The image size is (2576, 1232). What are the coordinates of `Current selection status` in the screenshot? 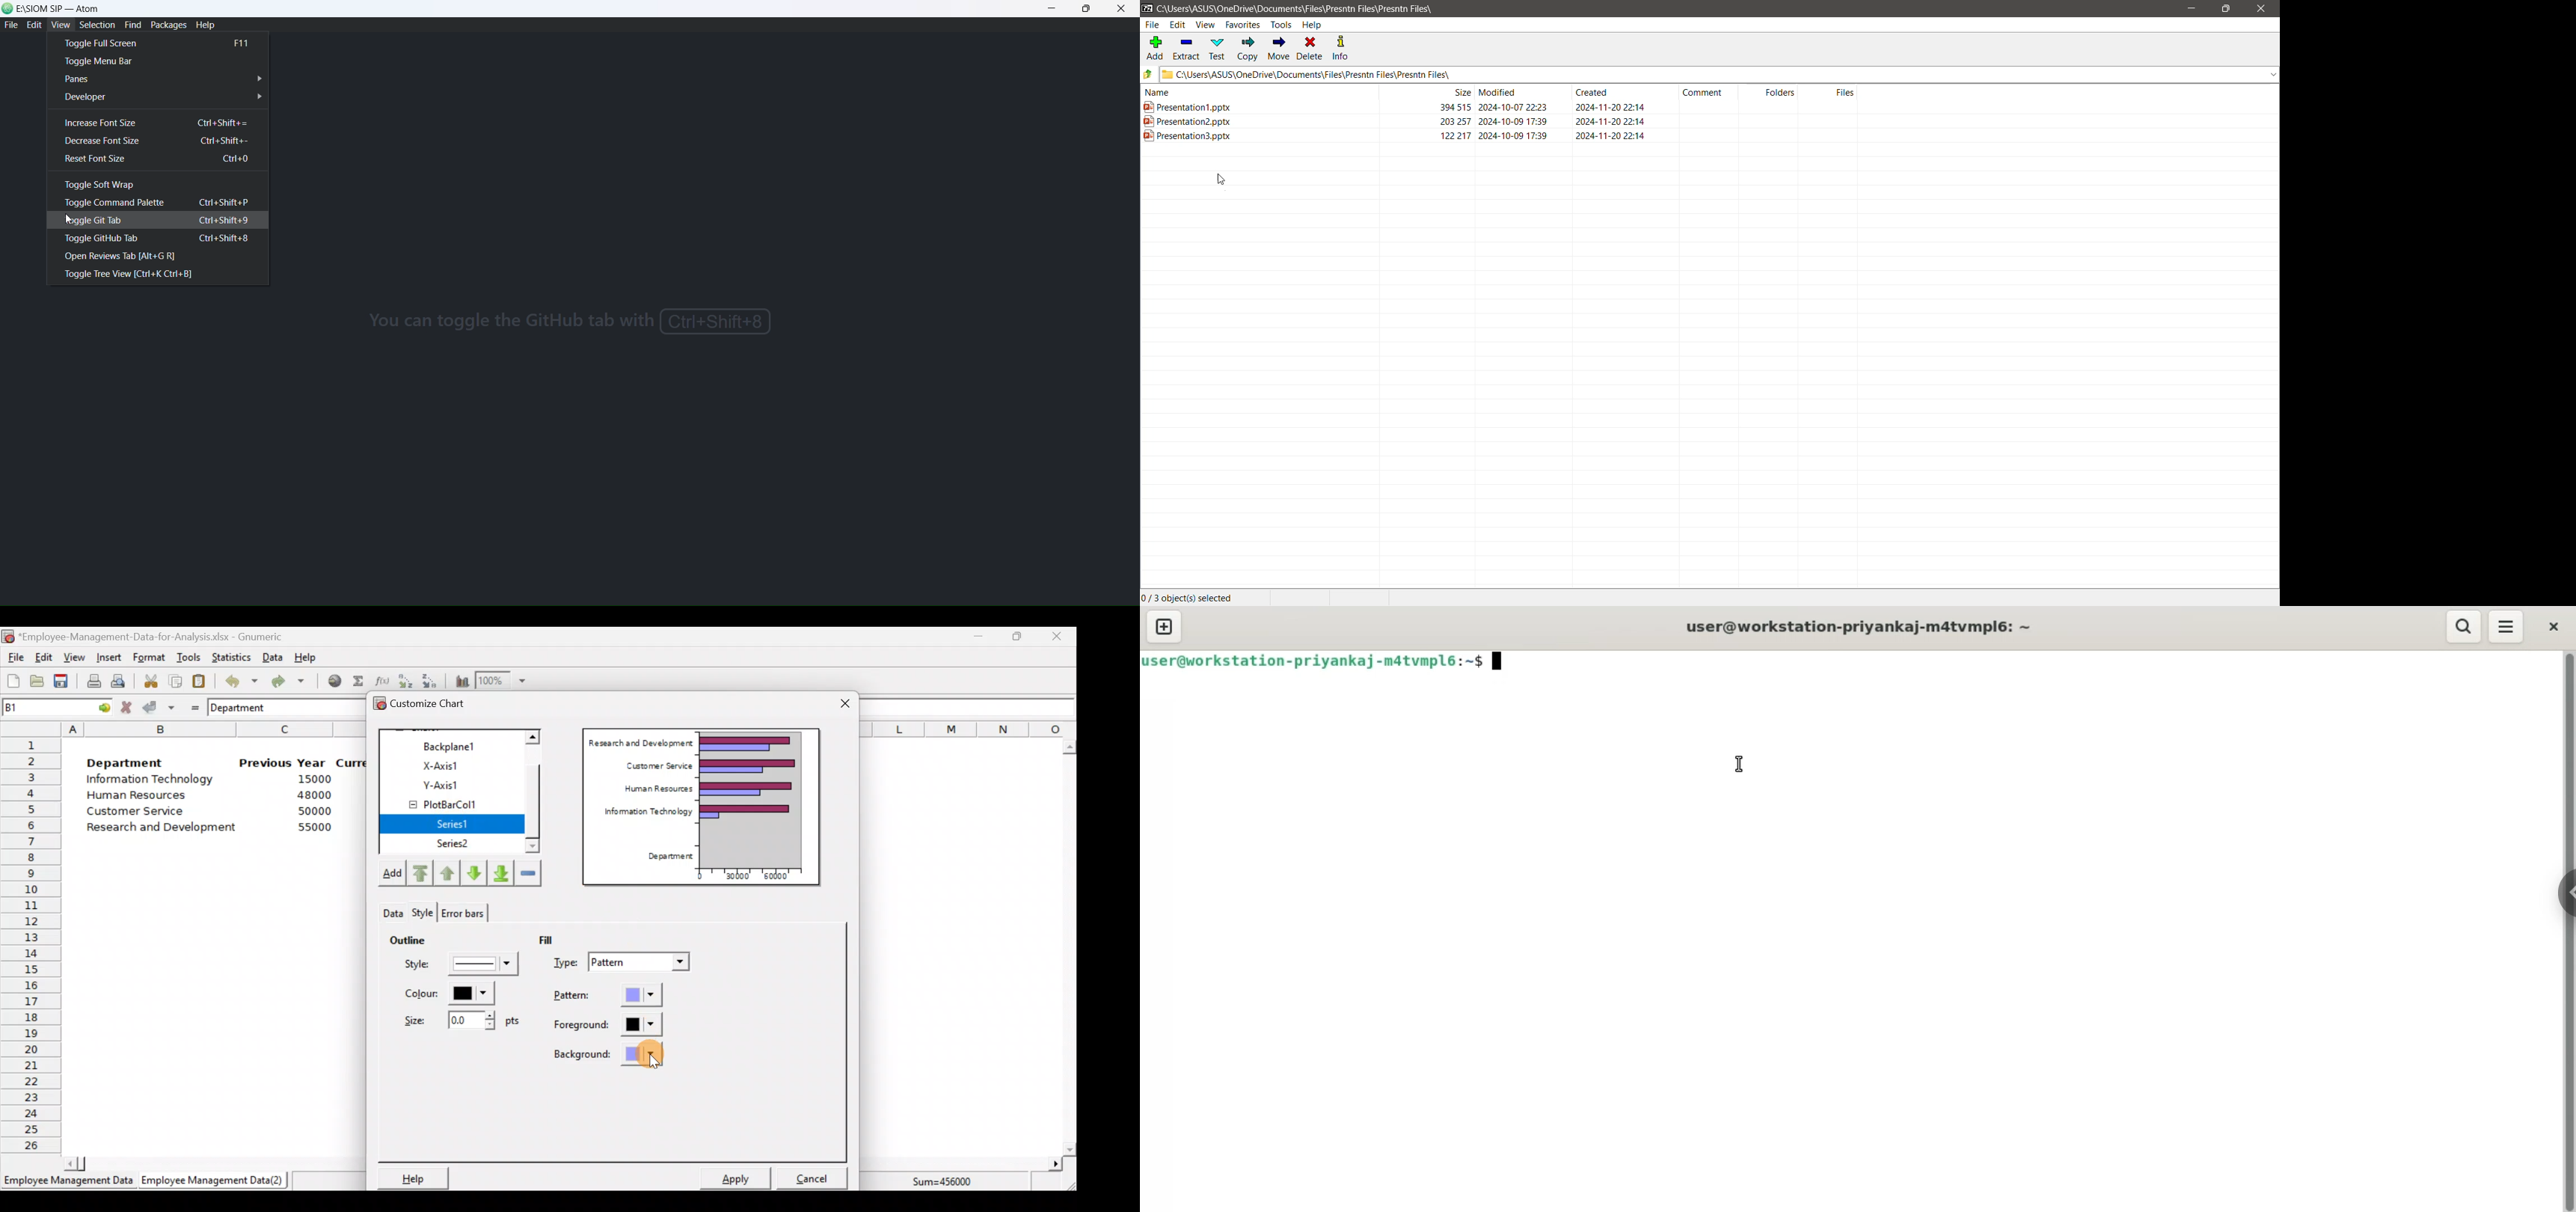 It's located at (1194, 597).